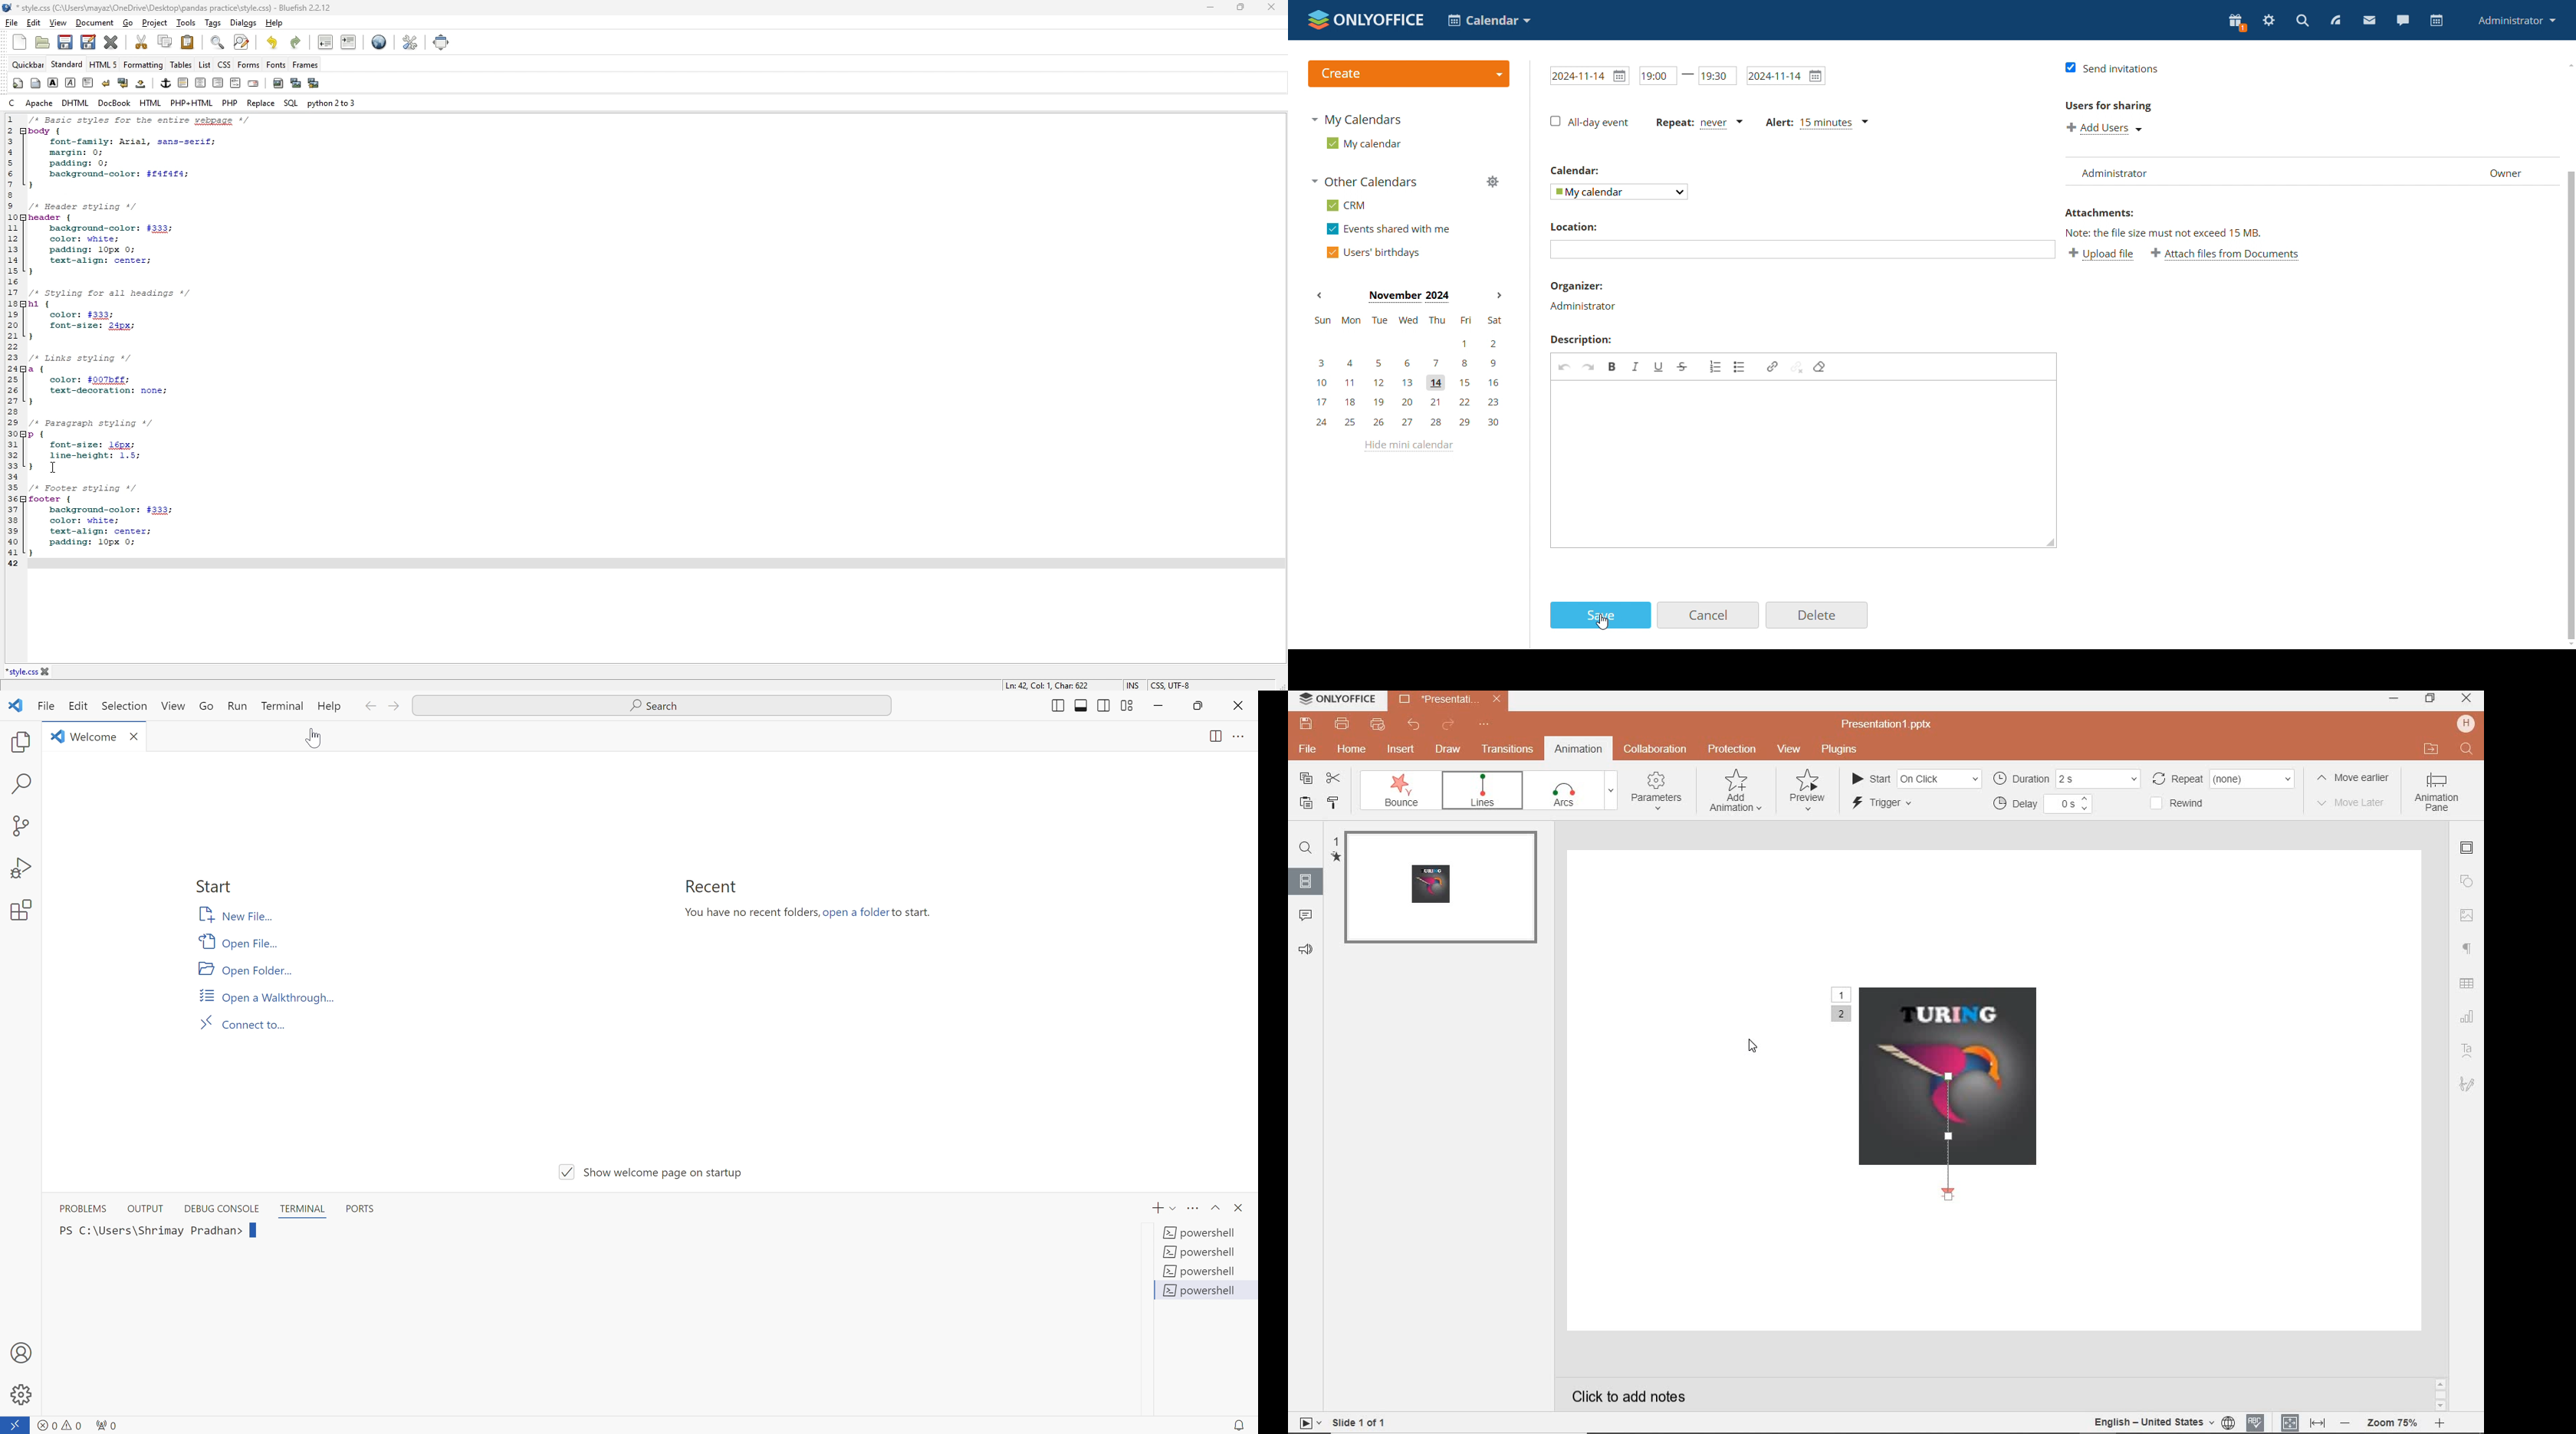 The width and height of the screenshot is (2576, 1456). Describe the element at coordinates (1732, 750) in the screenshot. I see `protection` at that location.